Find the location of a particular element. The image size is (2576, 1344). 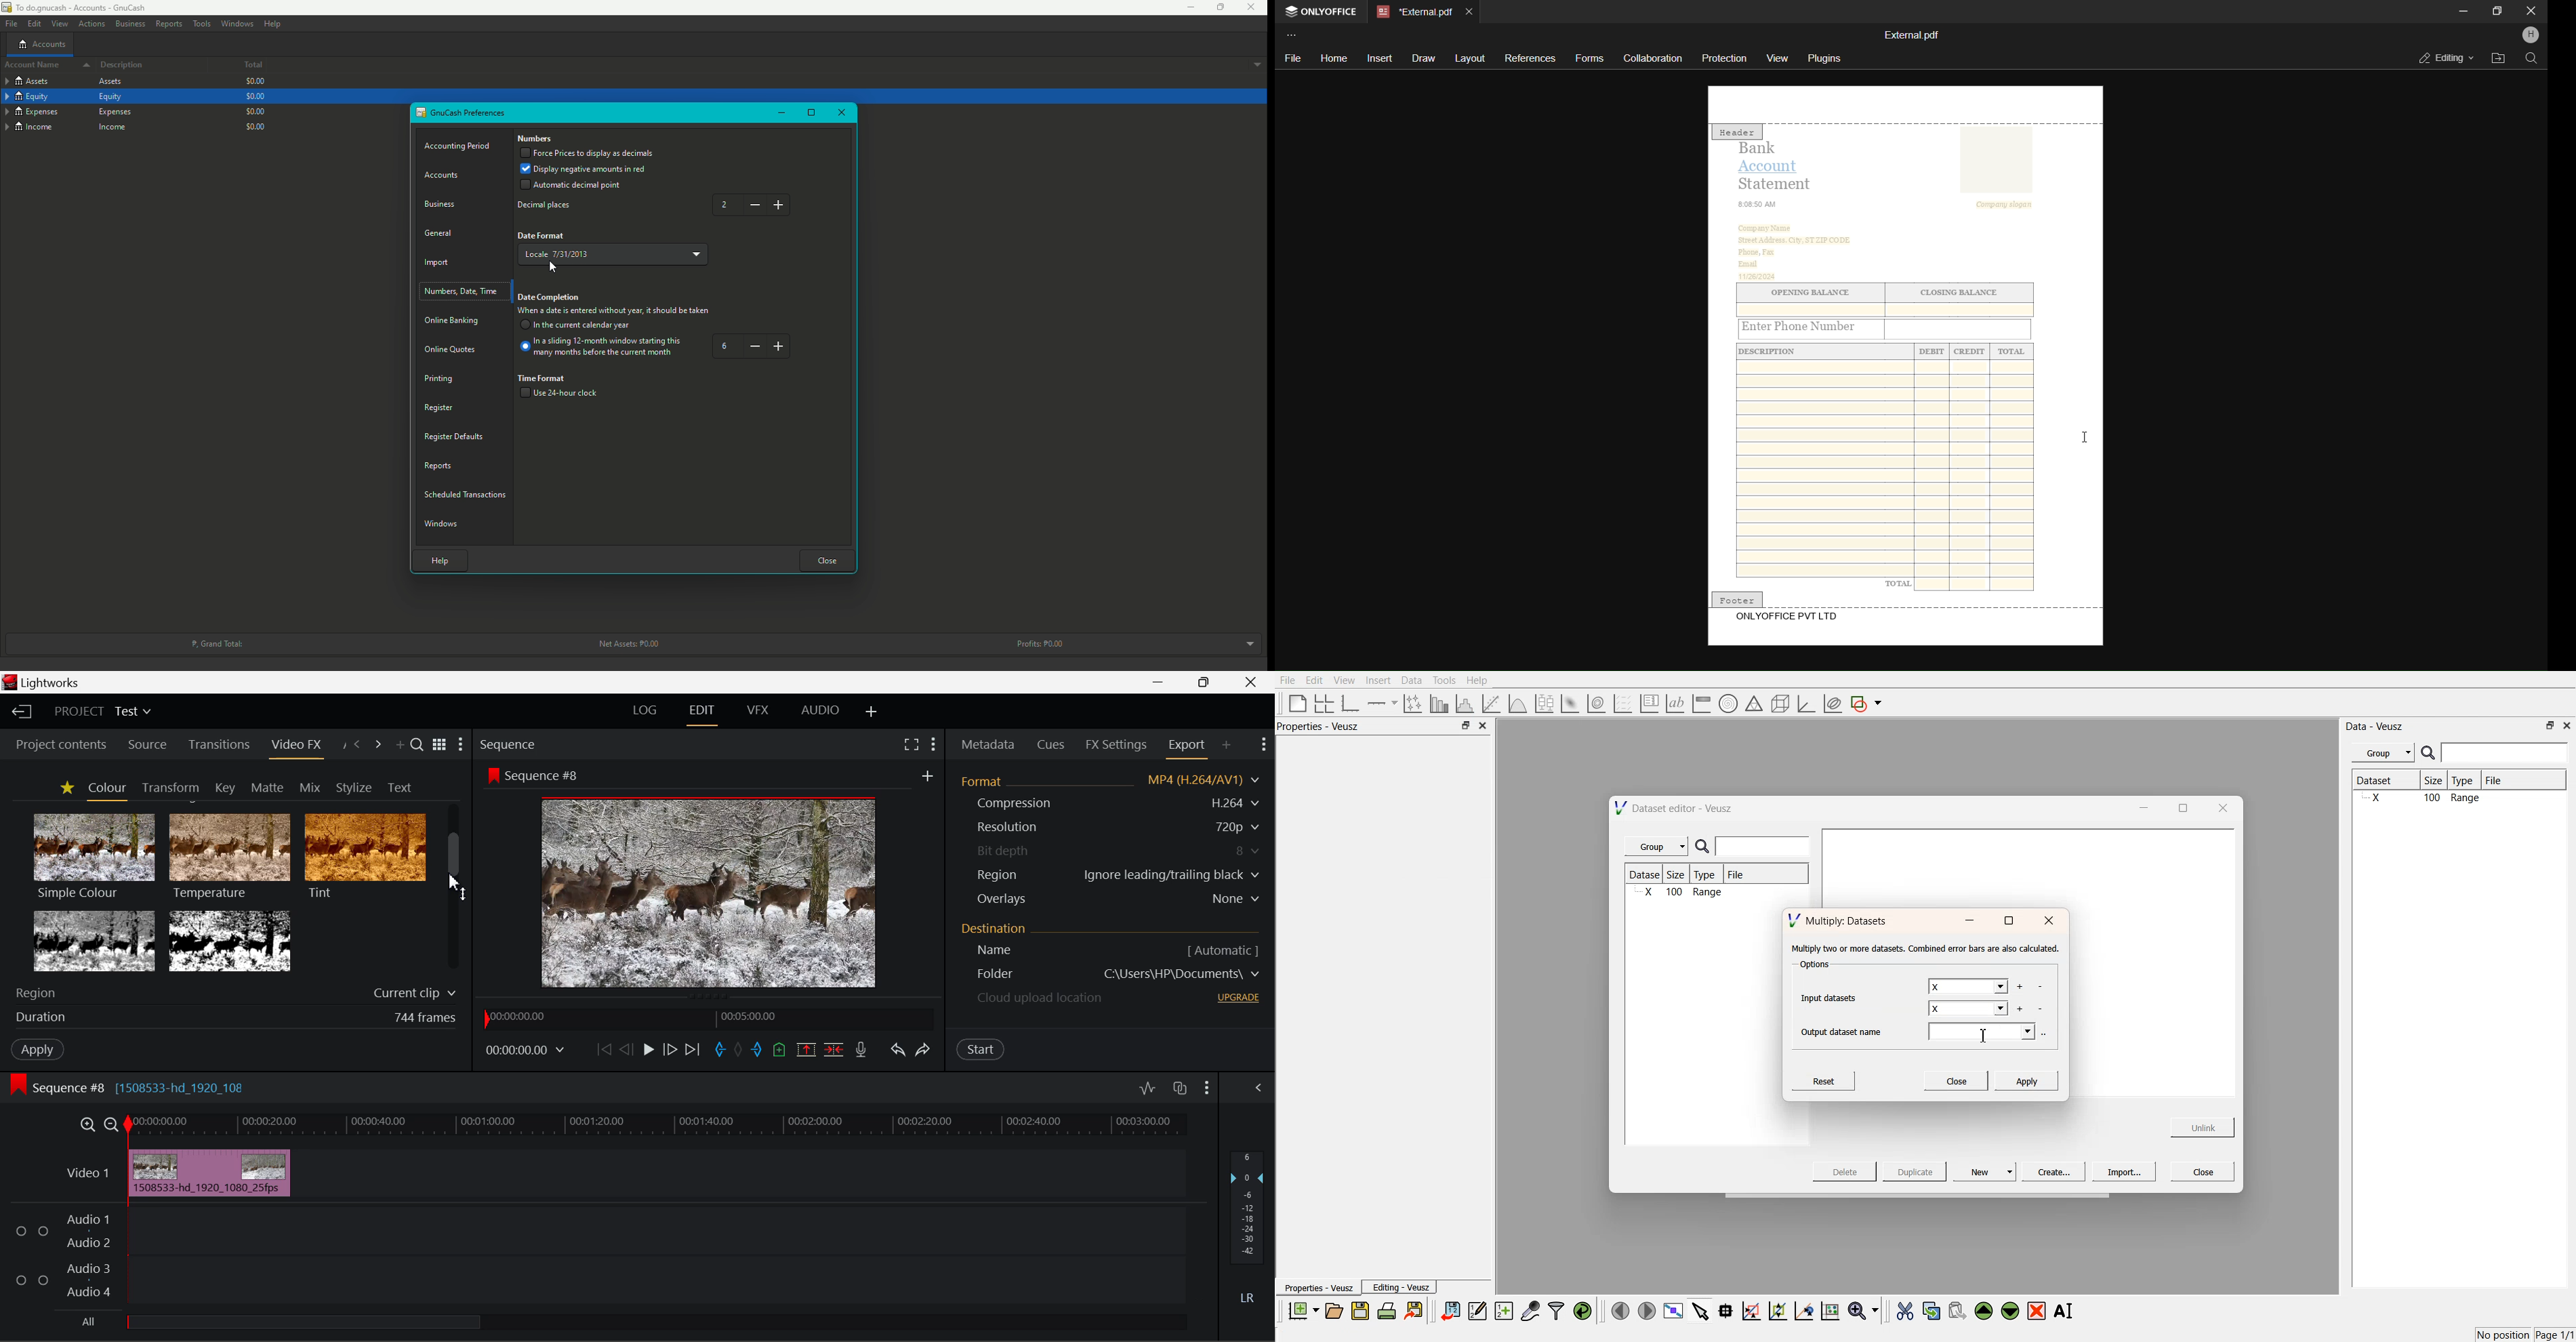

Size is located at coordinates (1680, 875).